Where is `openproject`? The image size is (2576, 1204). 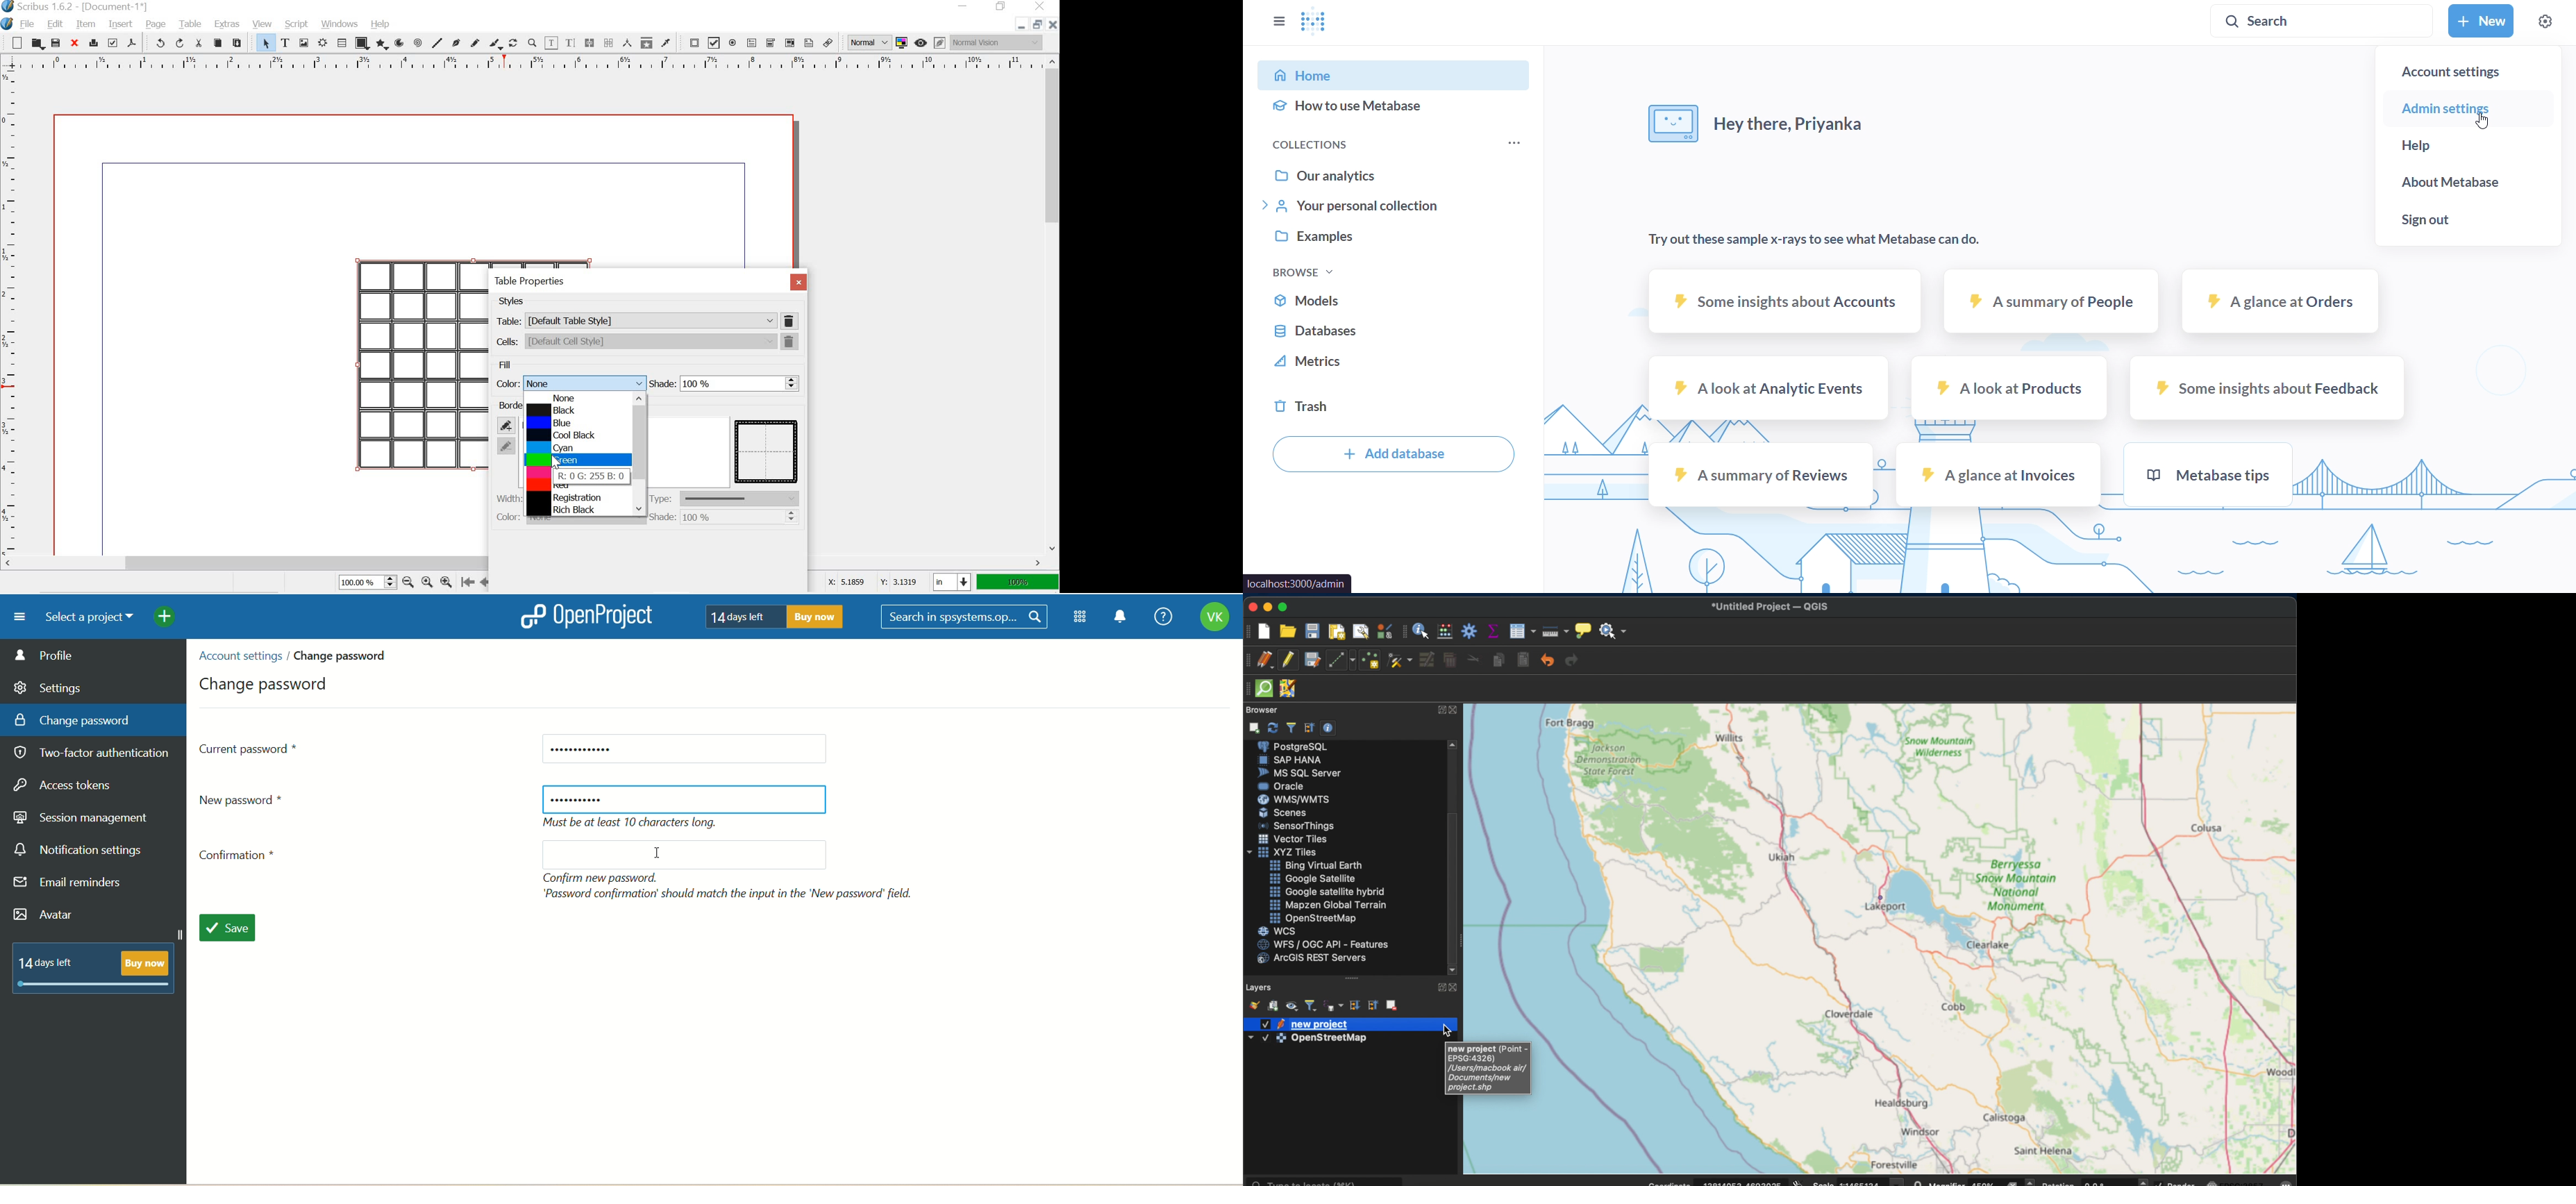
openproject is located at coordinates (583, 616).